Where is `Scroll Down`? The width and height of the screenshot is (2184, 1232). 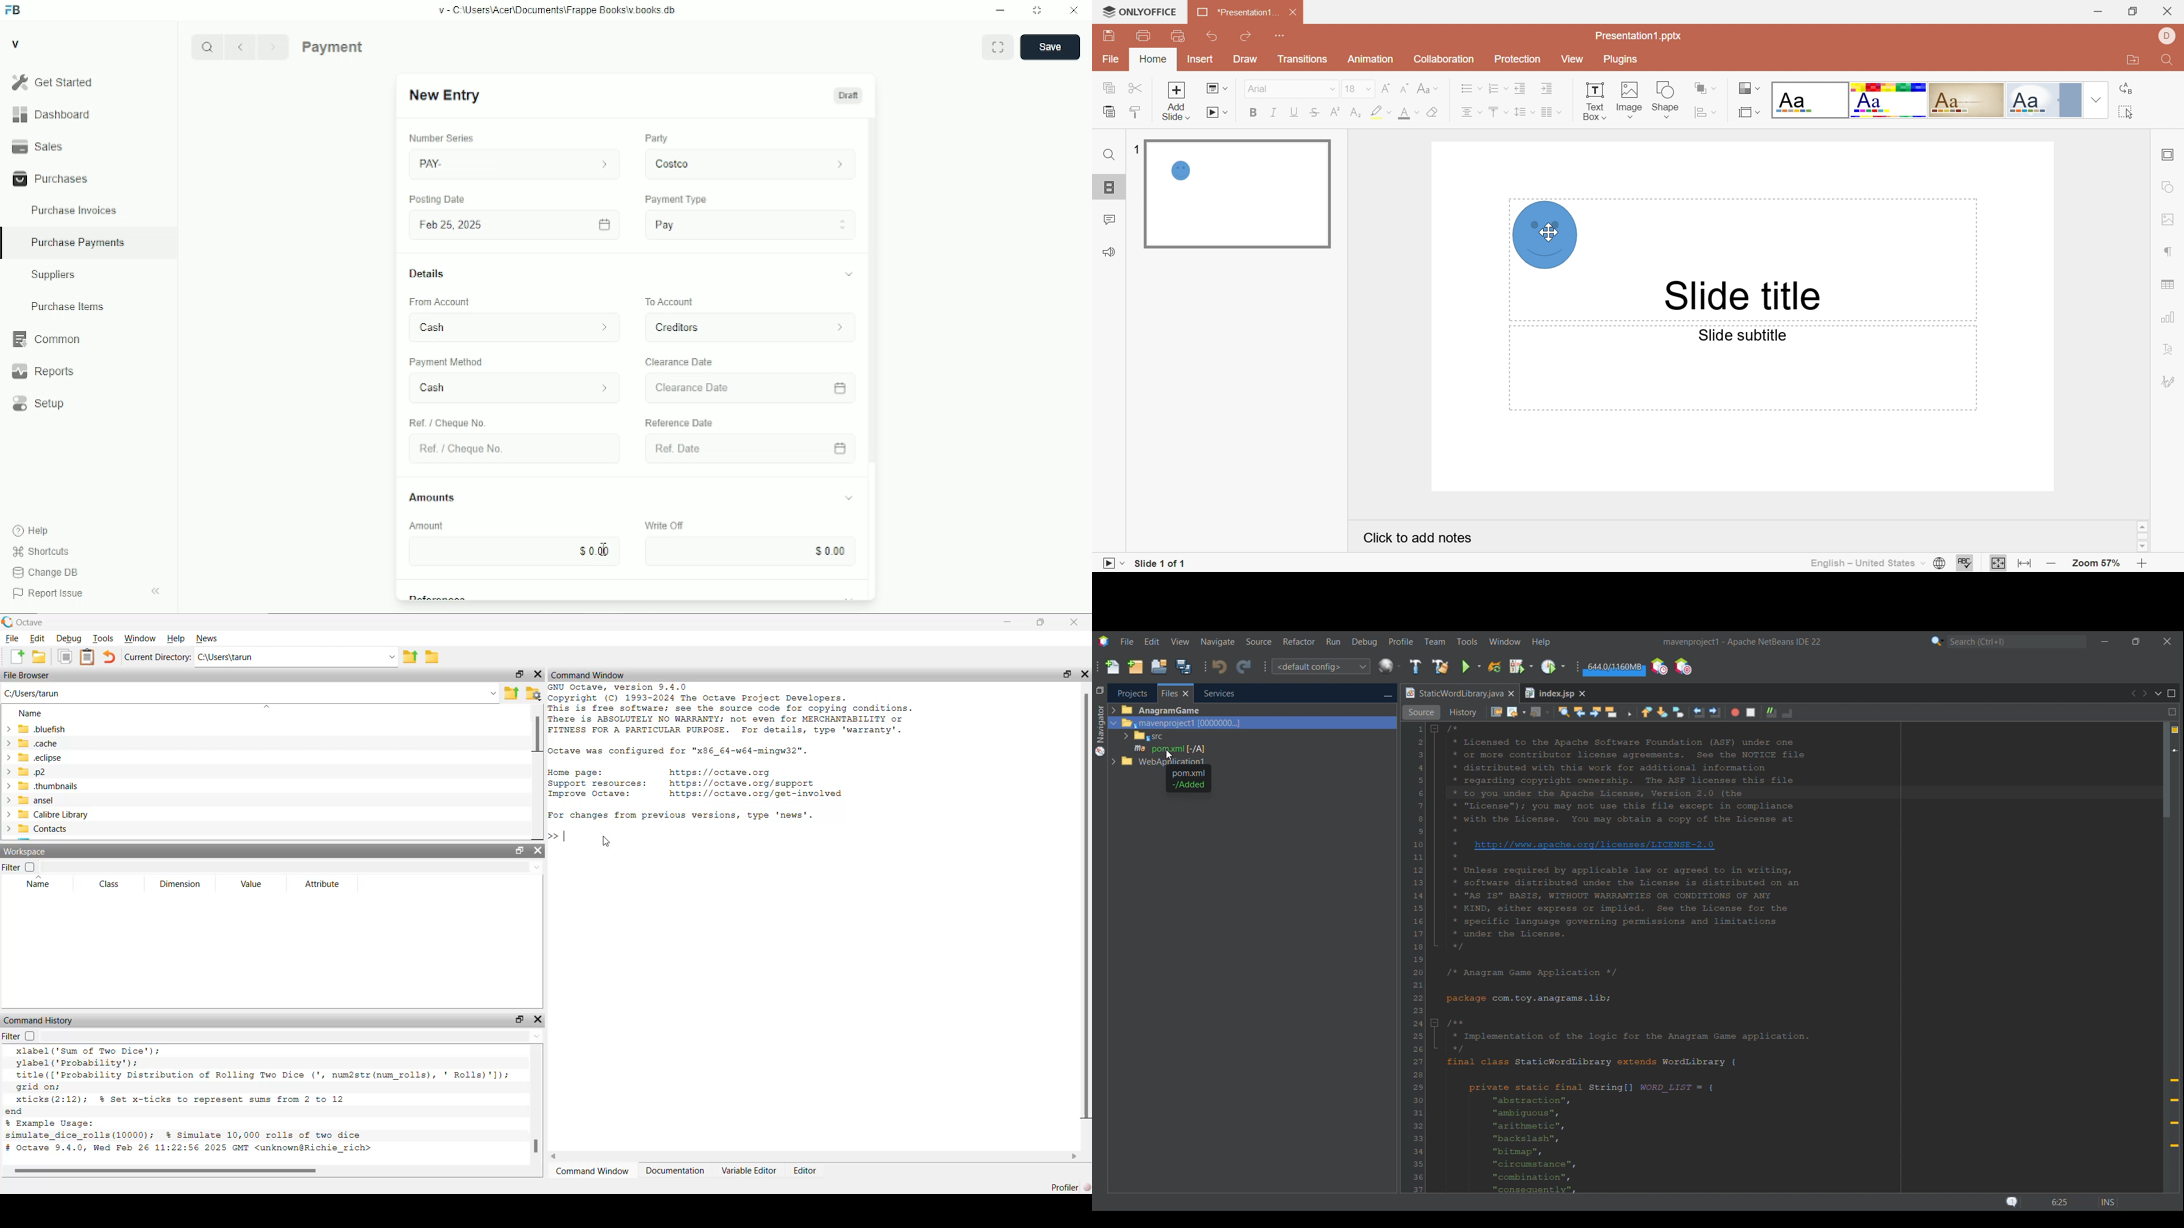 Scroll Down is located at coordinates (3558, 1280).